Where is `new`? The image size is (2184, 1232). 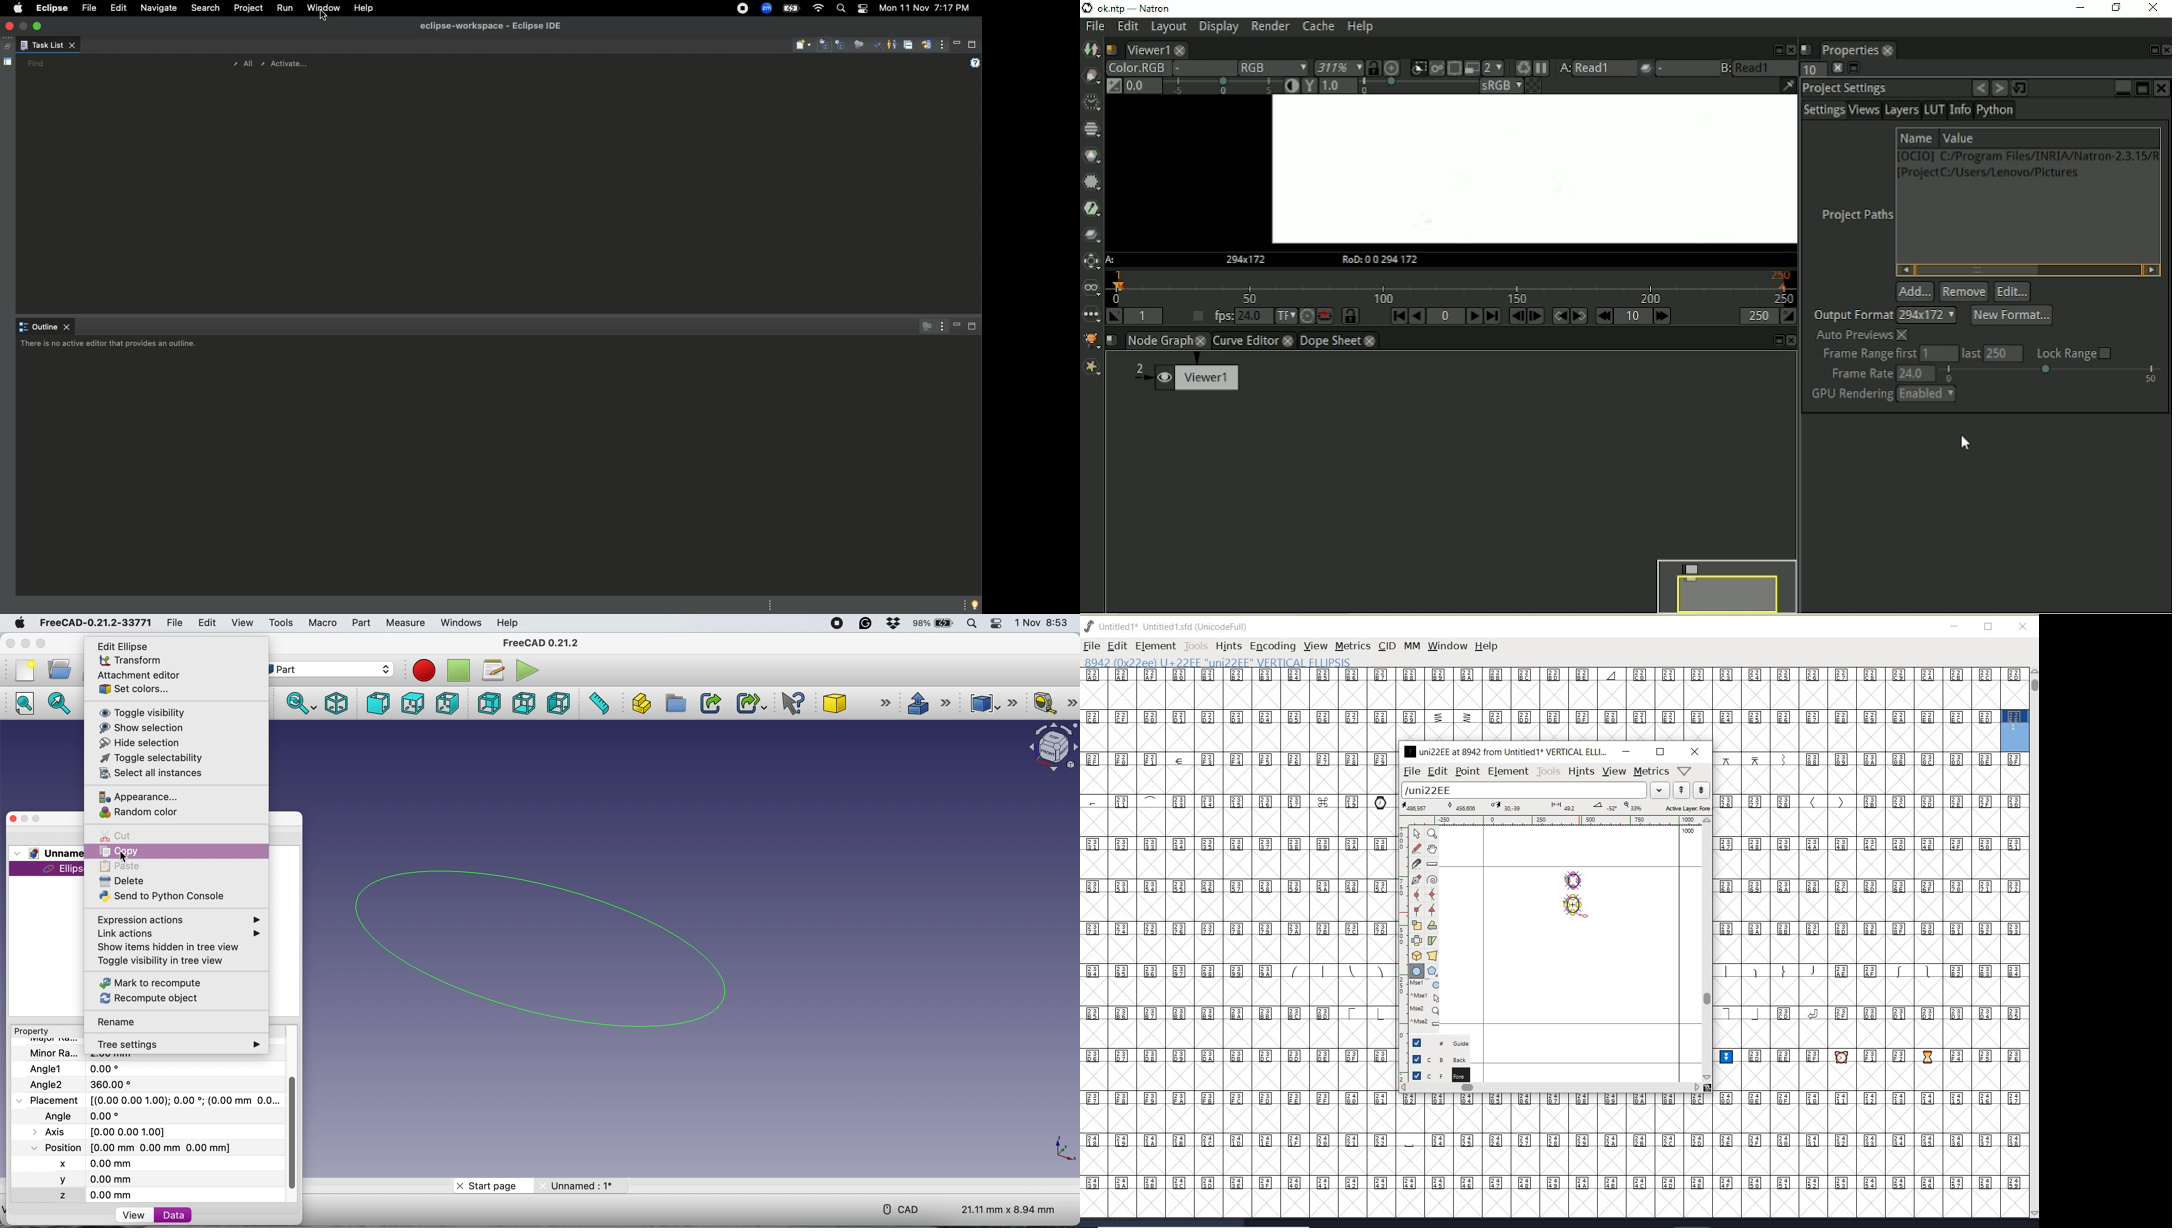
new is located at coordinates (25, 670).